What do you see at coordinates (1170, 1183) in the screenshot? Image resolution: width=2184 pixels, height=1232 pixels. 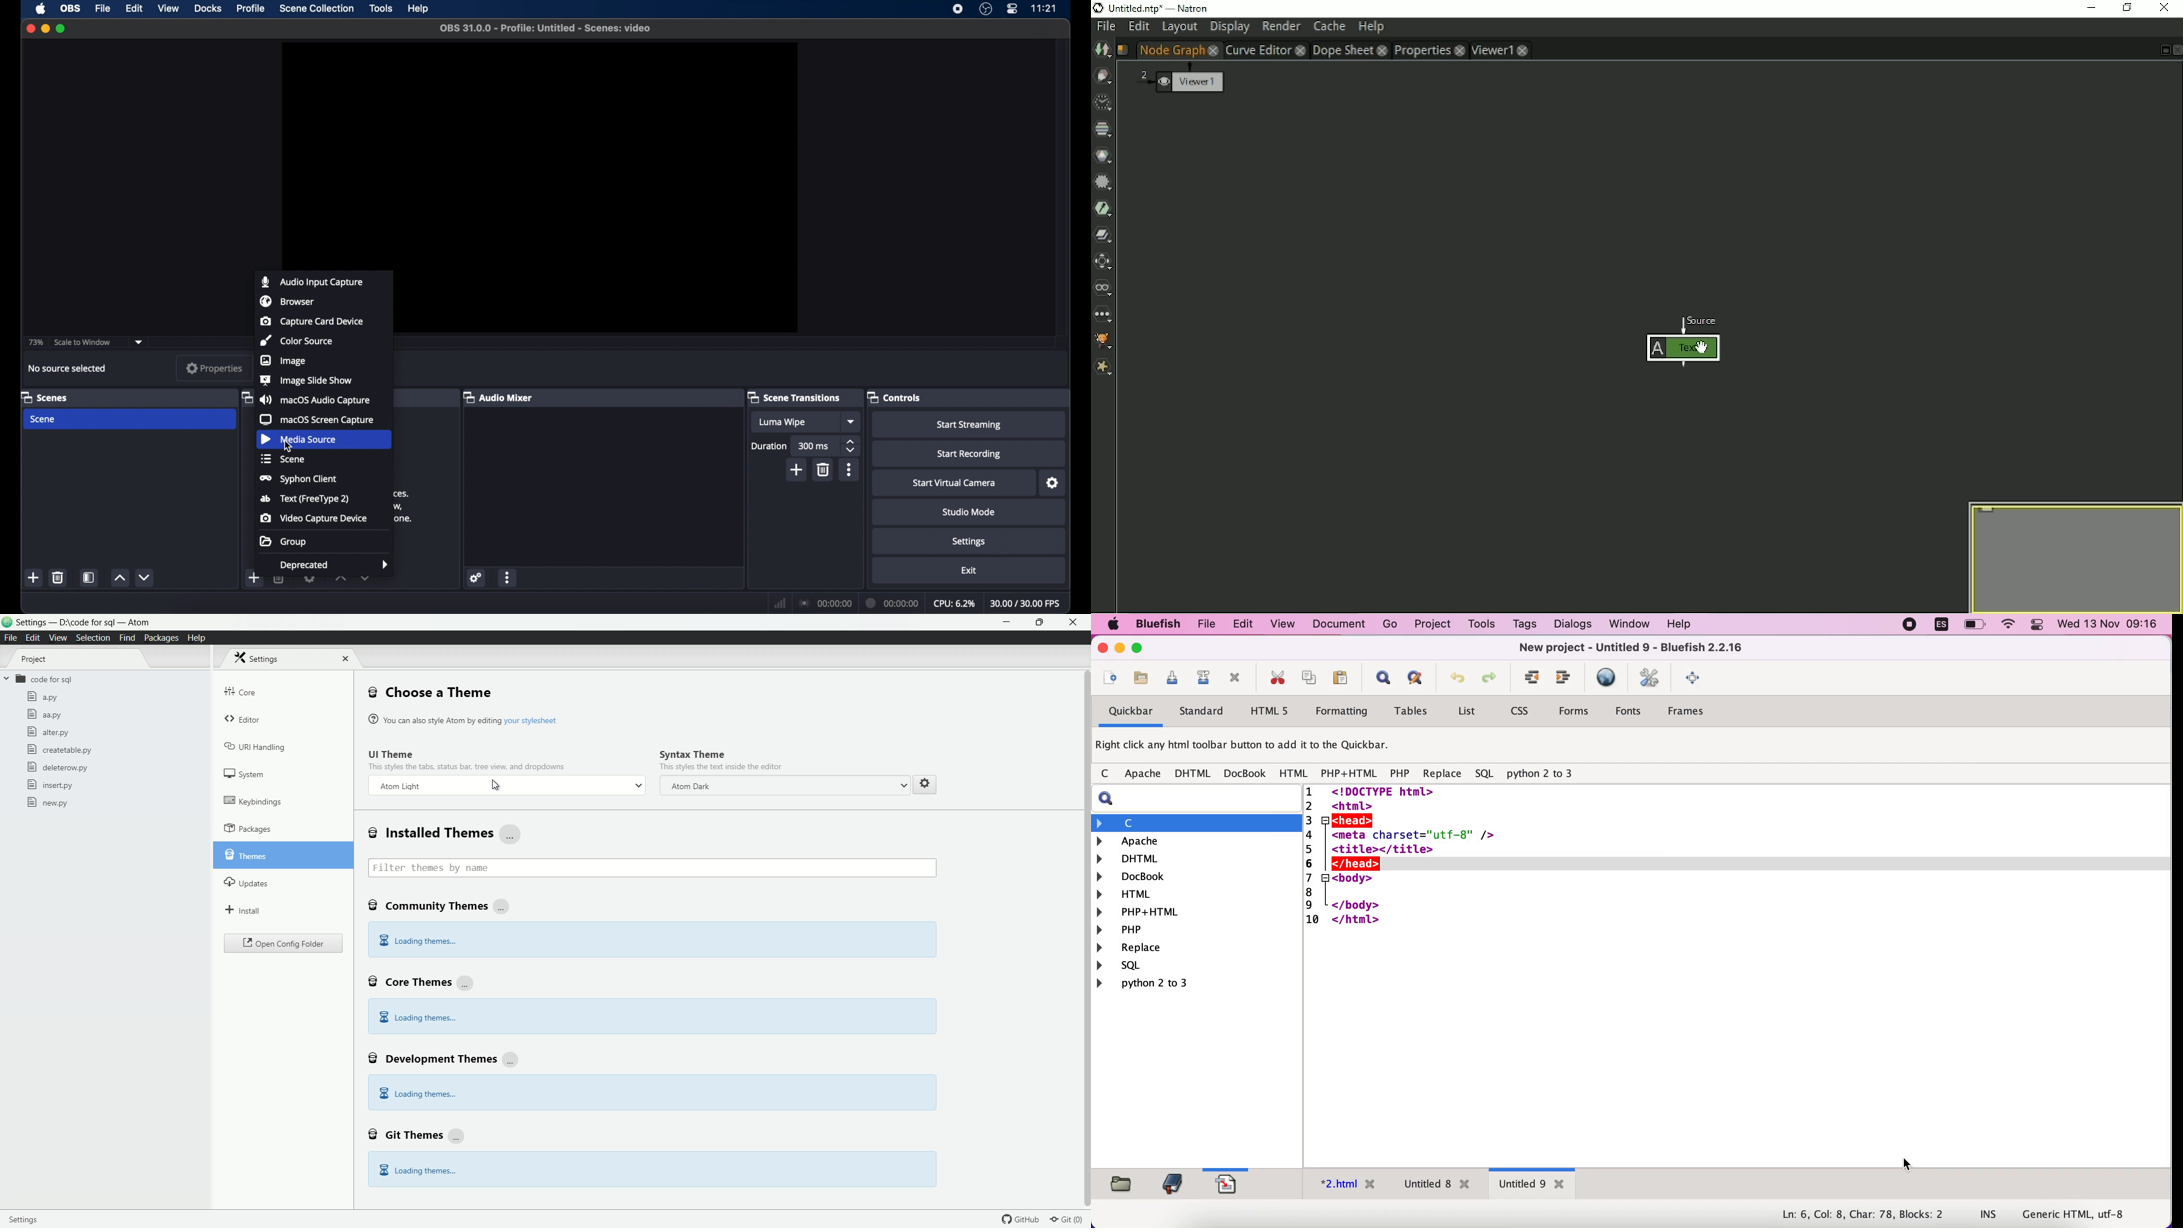 I see `bookmarks` at bounding box center [1170, 1183].